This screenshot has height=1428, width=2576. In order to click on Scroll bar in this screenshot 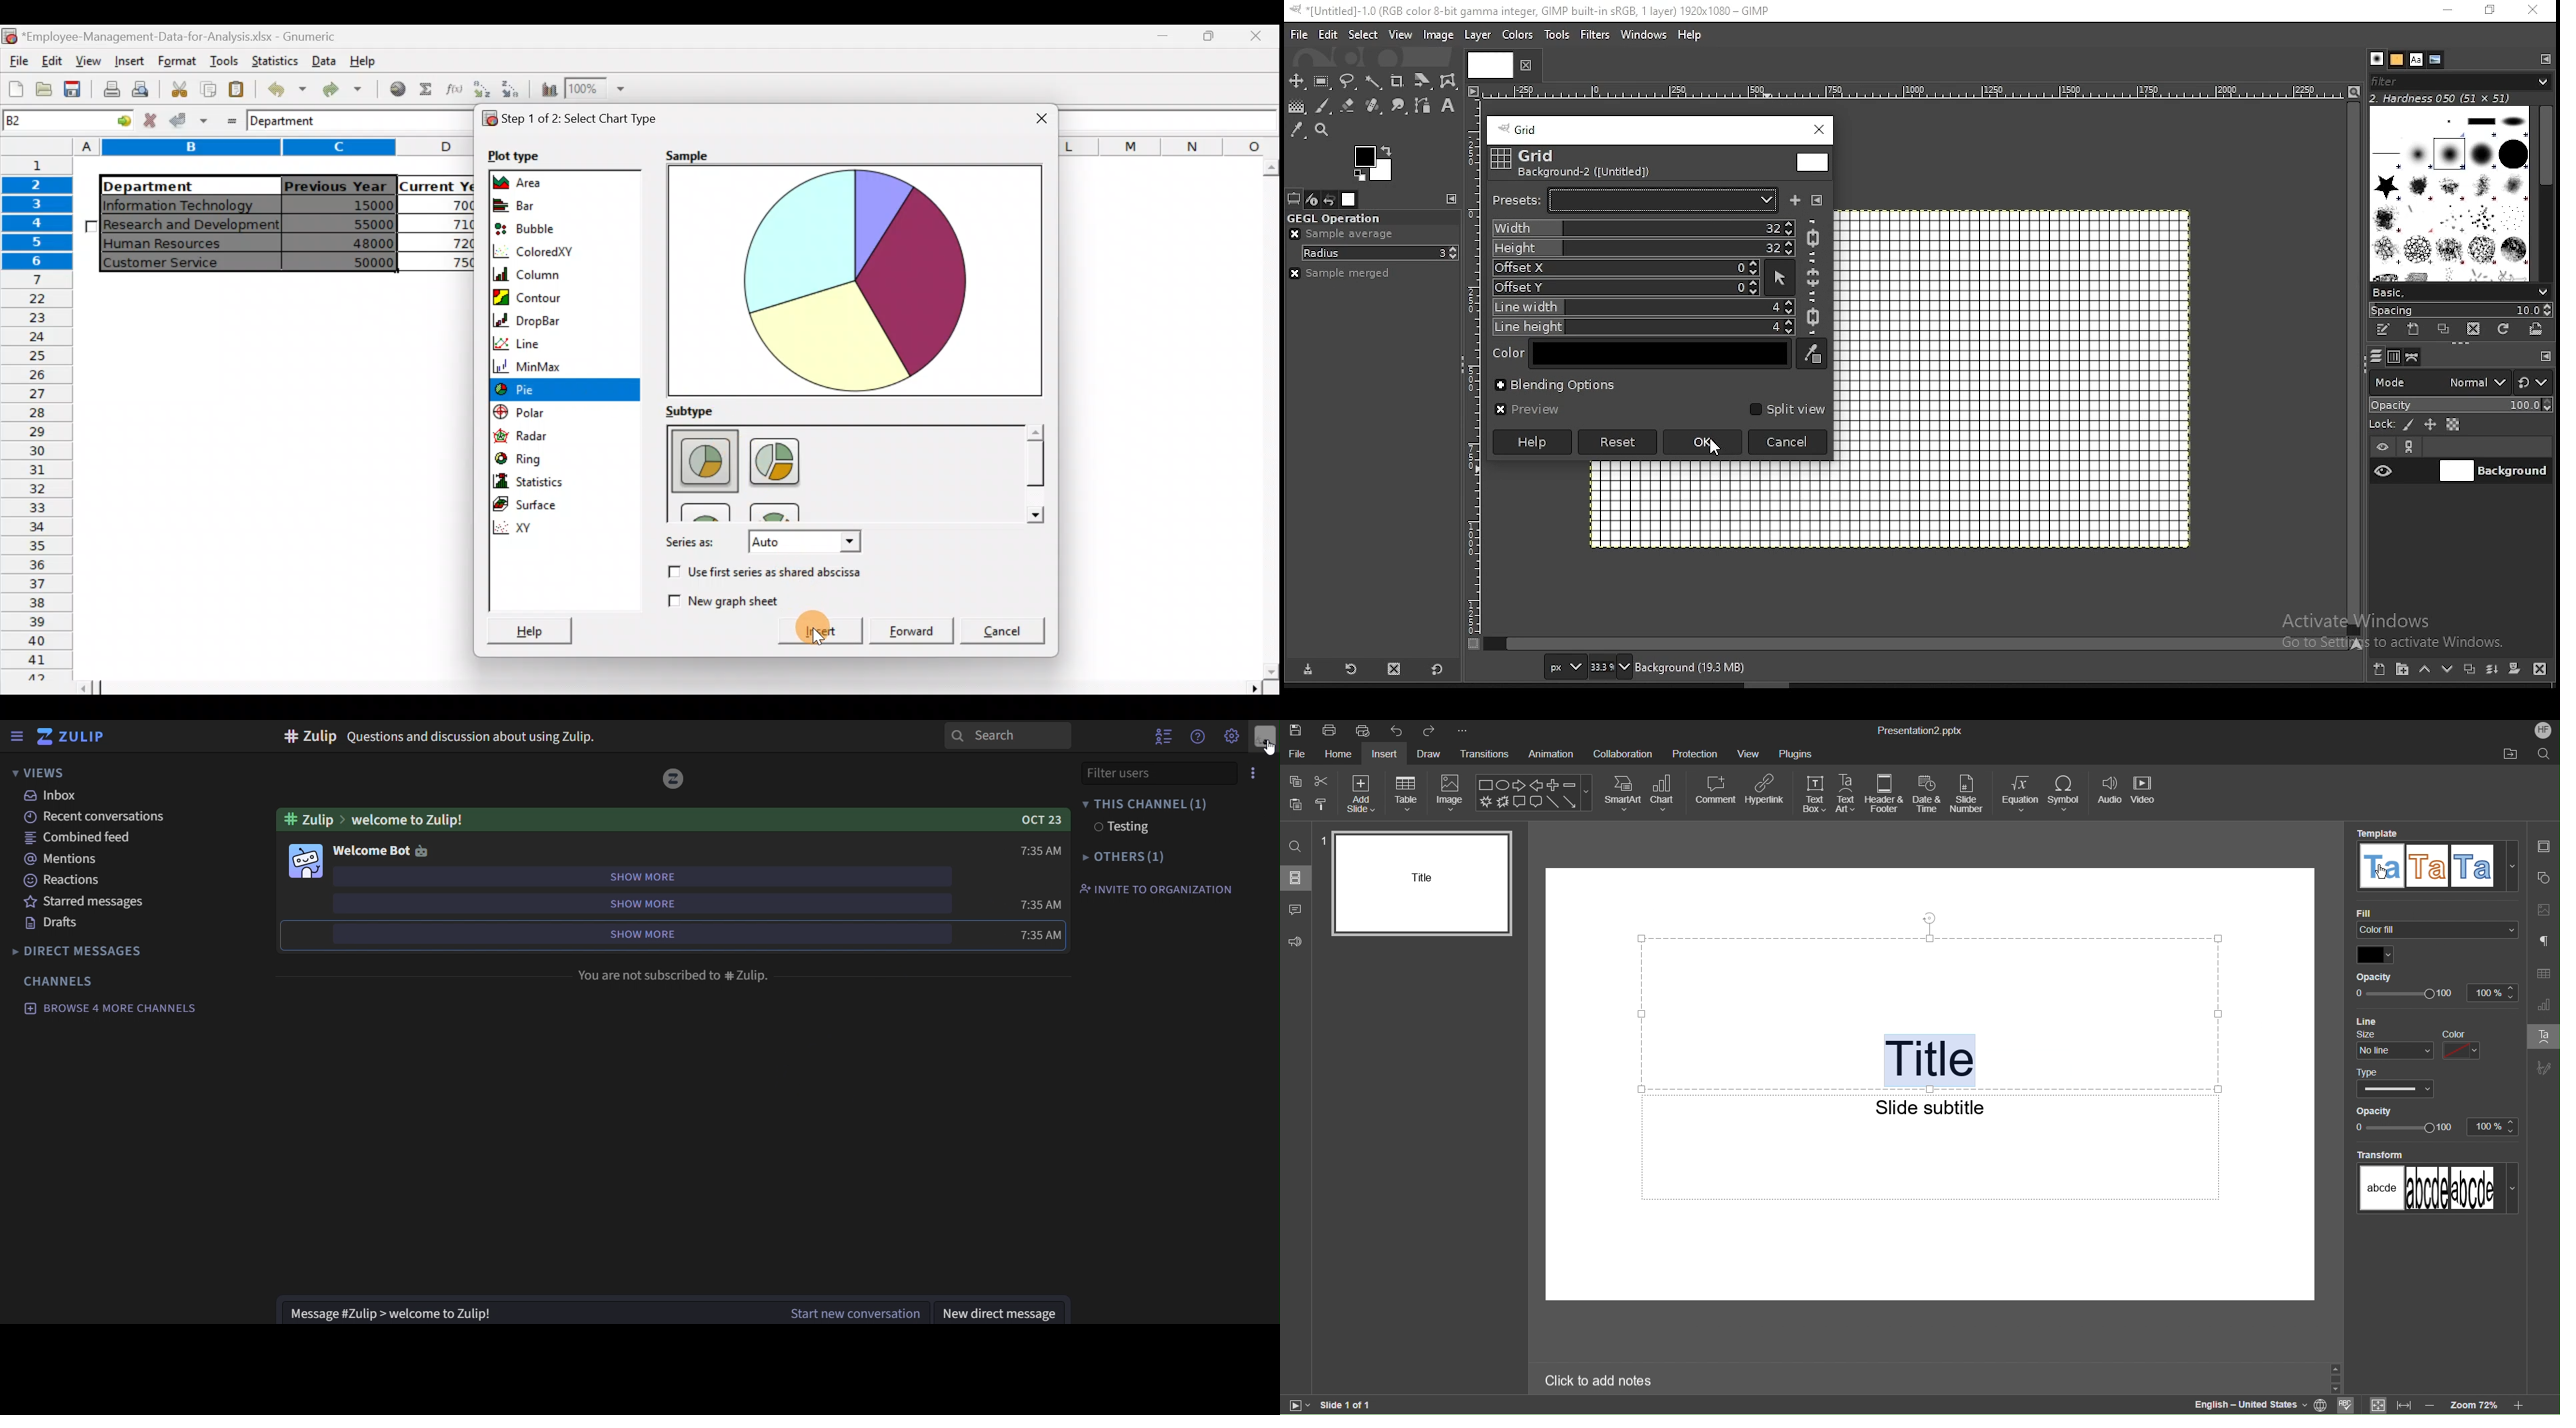, I will do `click(1033, 473)`.